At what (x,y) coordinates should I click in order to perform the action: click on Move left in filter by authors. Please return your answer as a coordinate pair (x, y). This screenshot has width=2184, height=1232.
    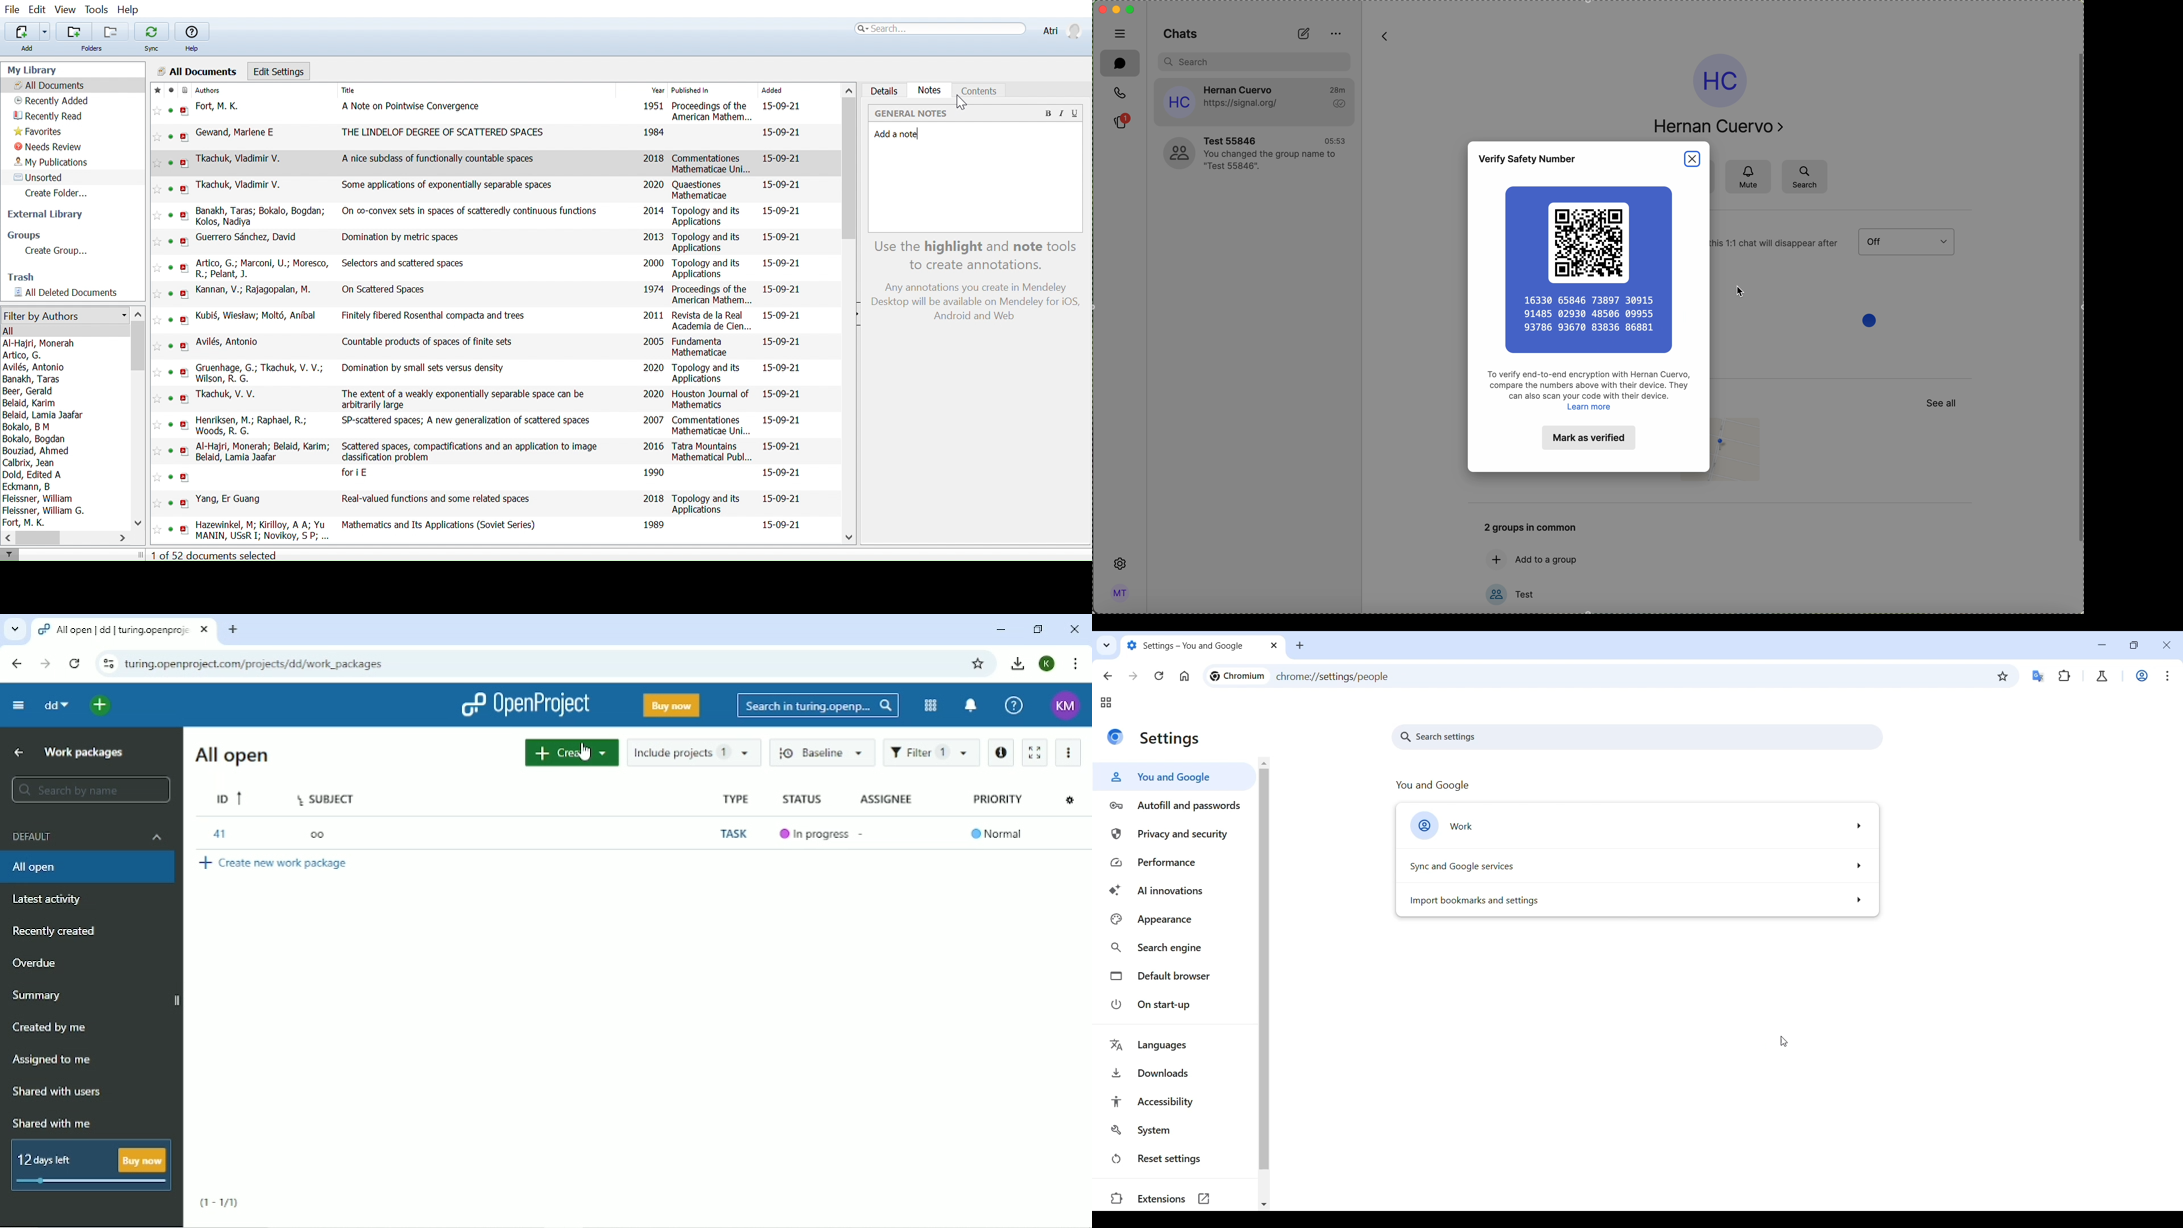
    Looking at the image, I should click on (7, 538).